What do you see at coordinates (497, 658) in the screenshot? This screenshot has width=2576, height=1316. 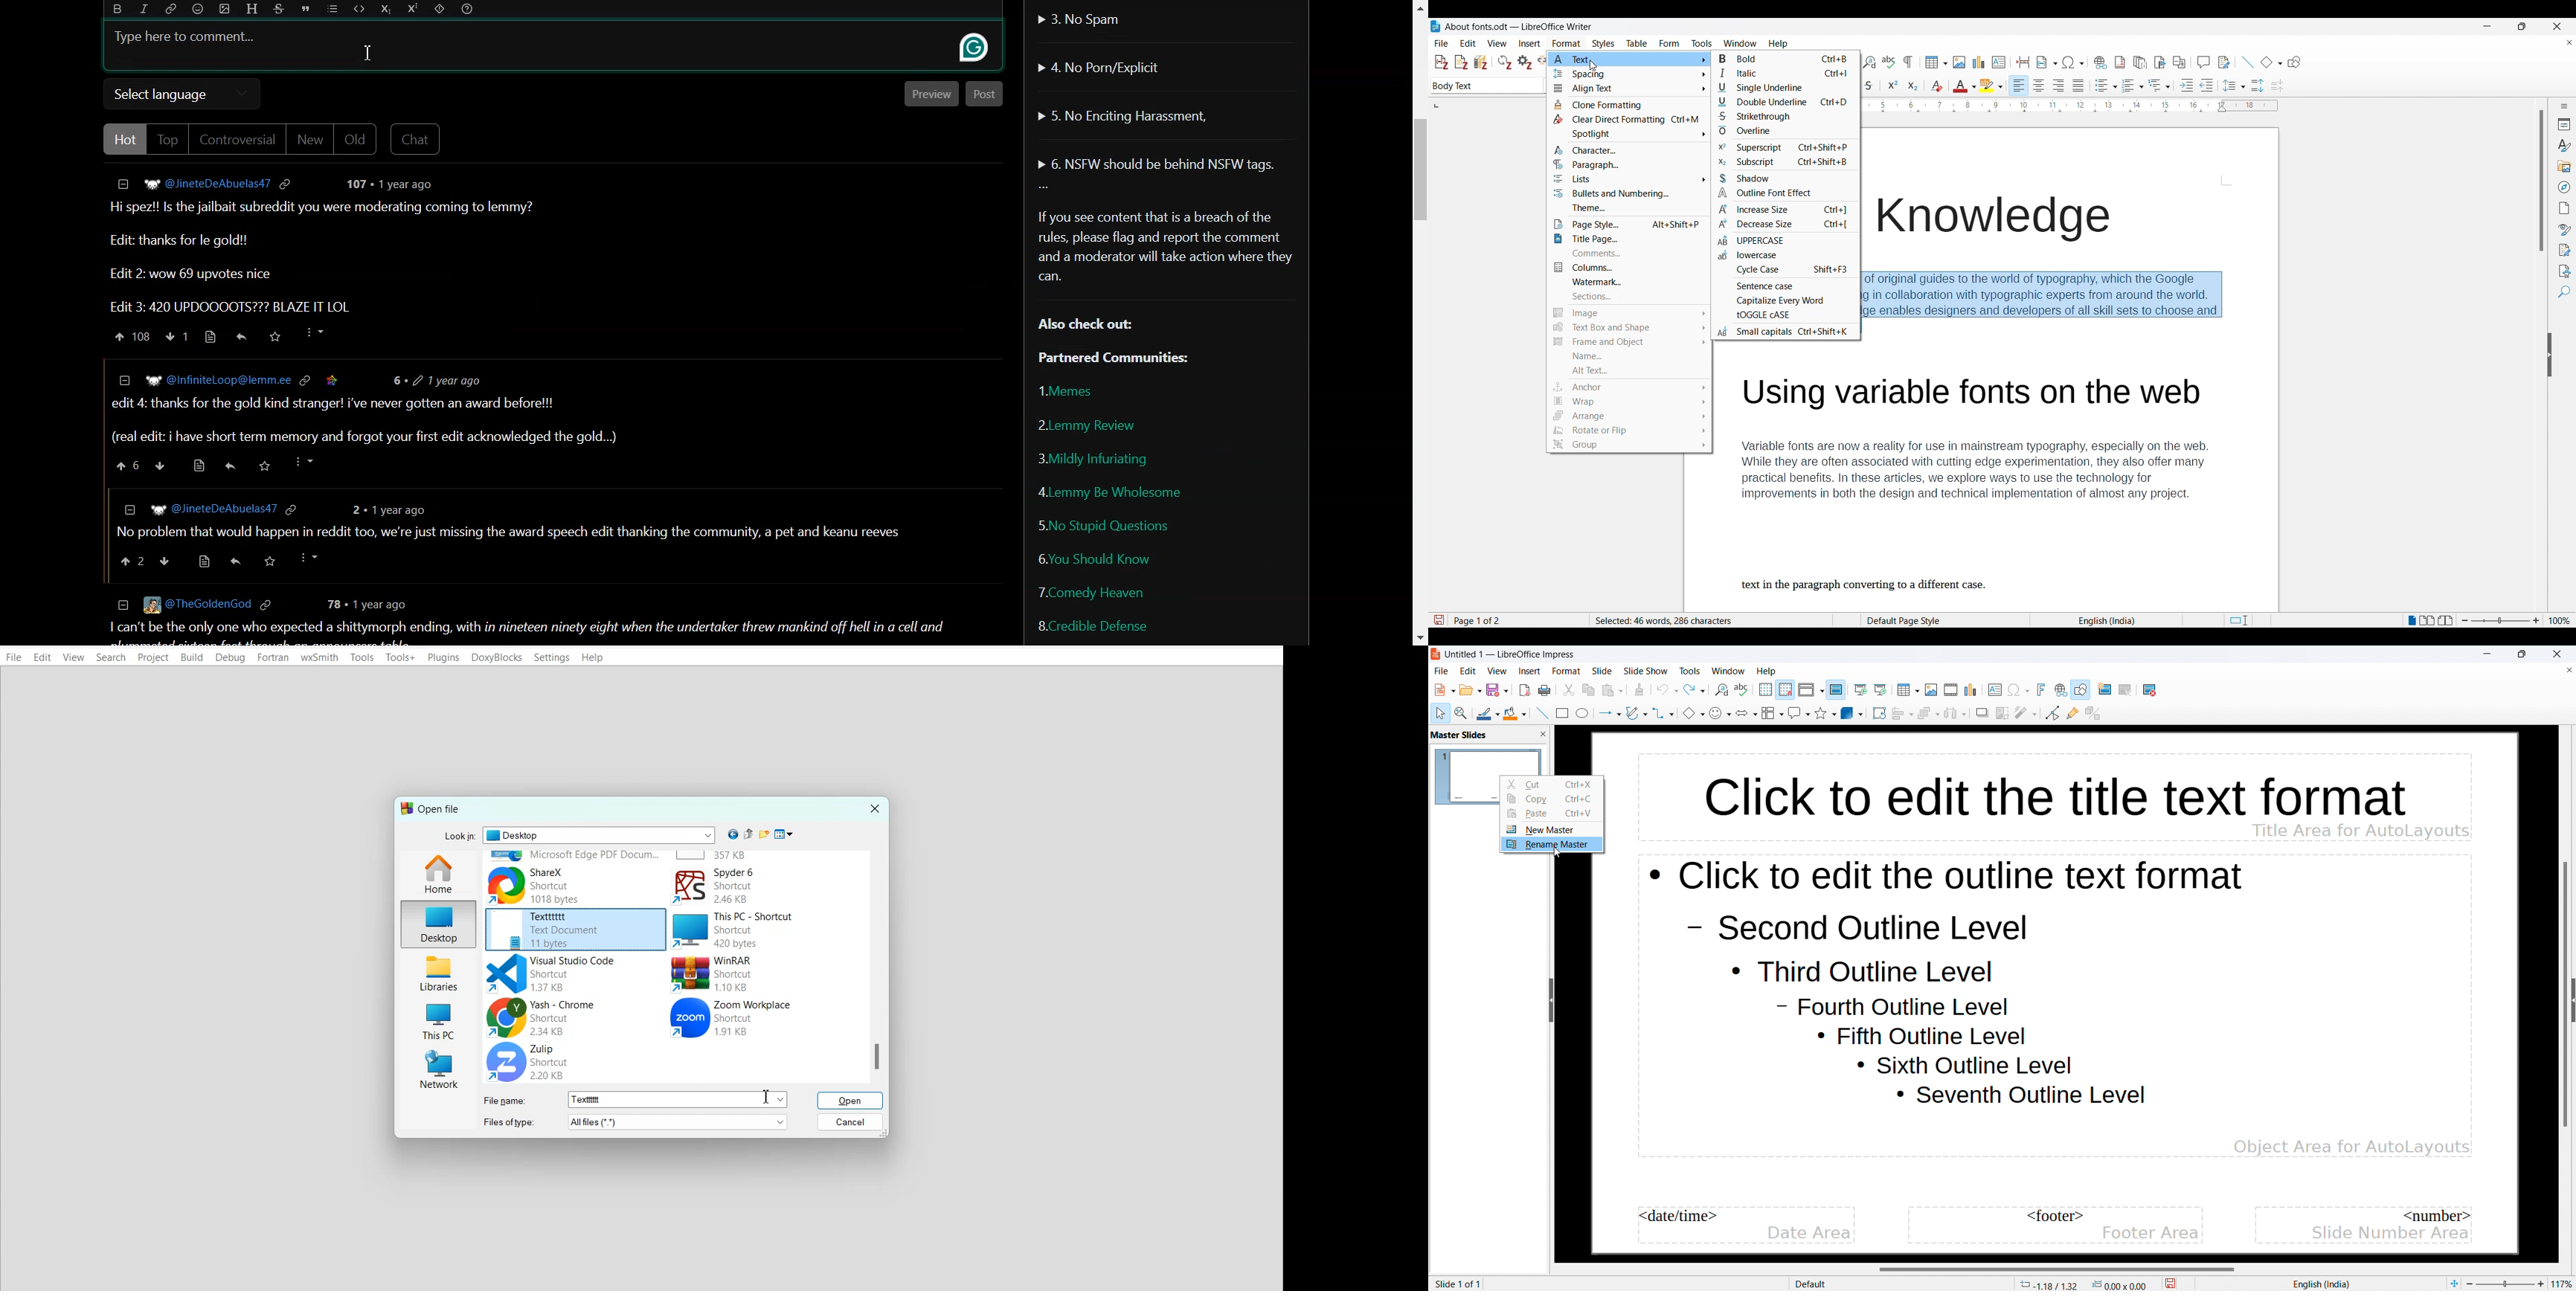 I see `DoxyBlocks` at bounding box center [497, 658].